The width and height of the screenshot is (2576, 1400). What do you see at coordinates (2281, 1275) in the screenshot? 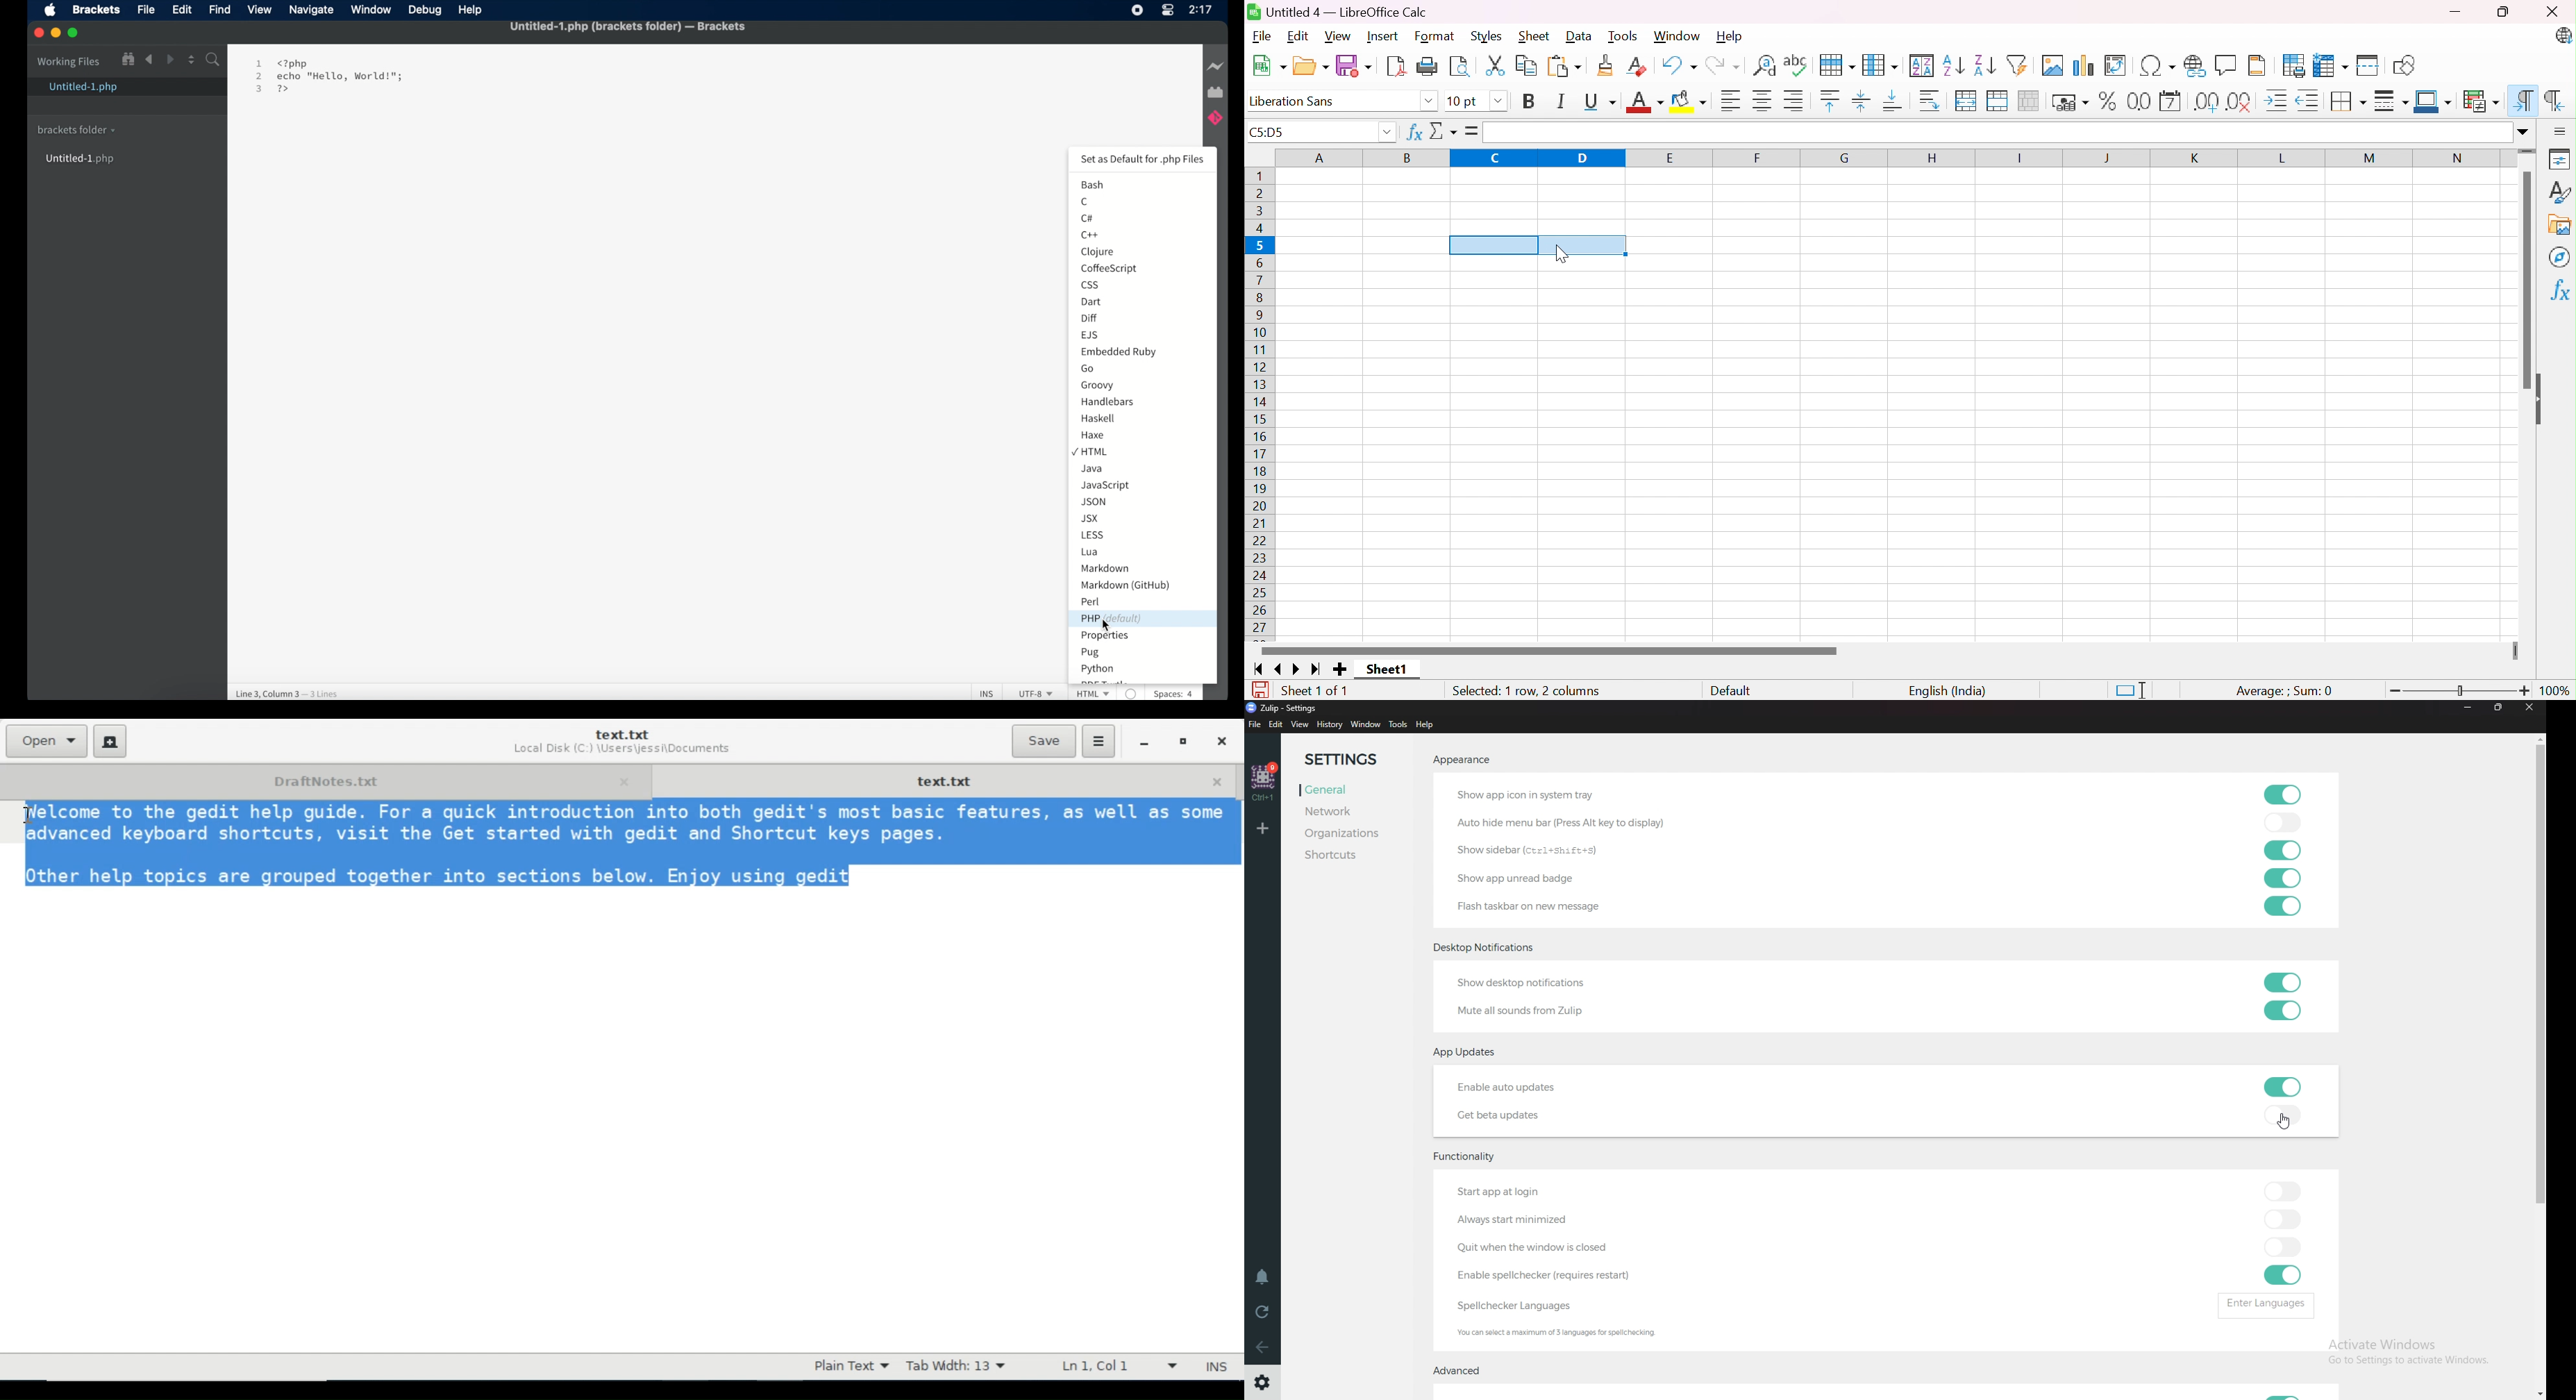
I see `toggle` at bounding box center [2281, 1275].